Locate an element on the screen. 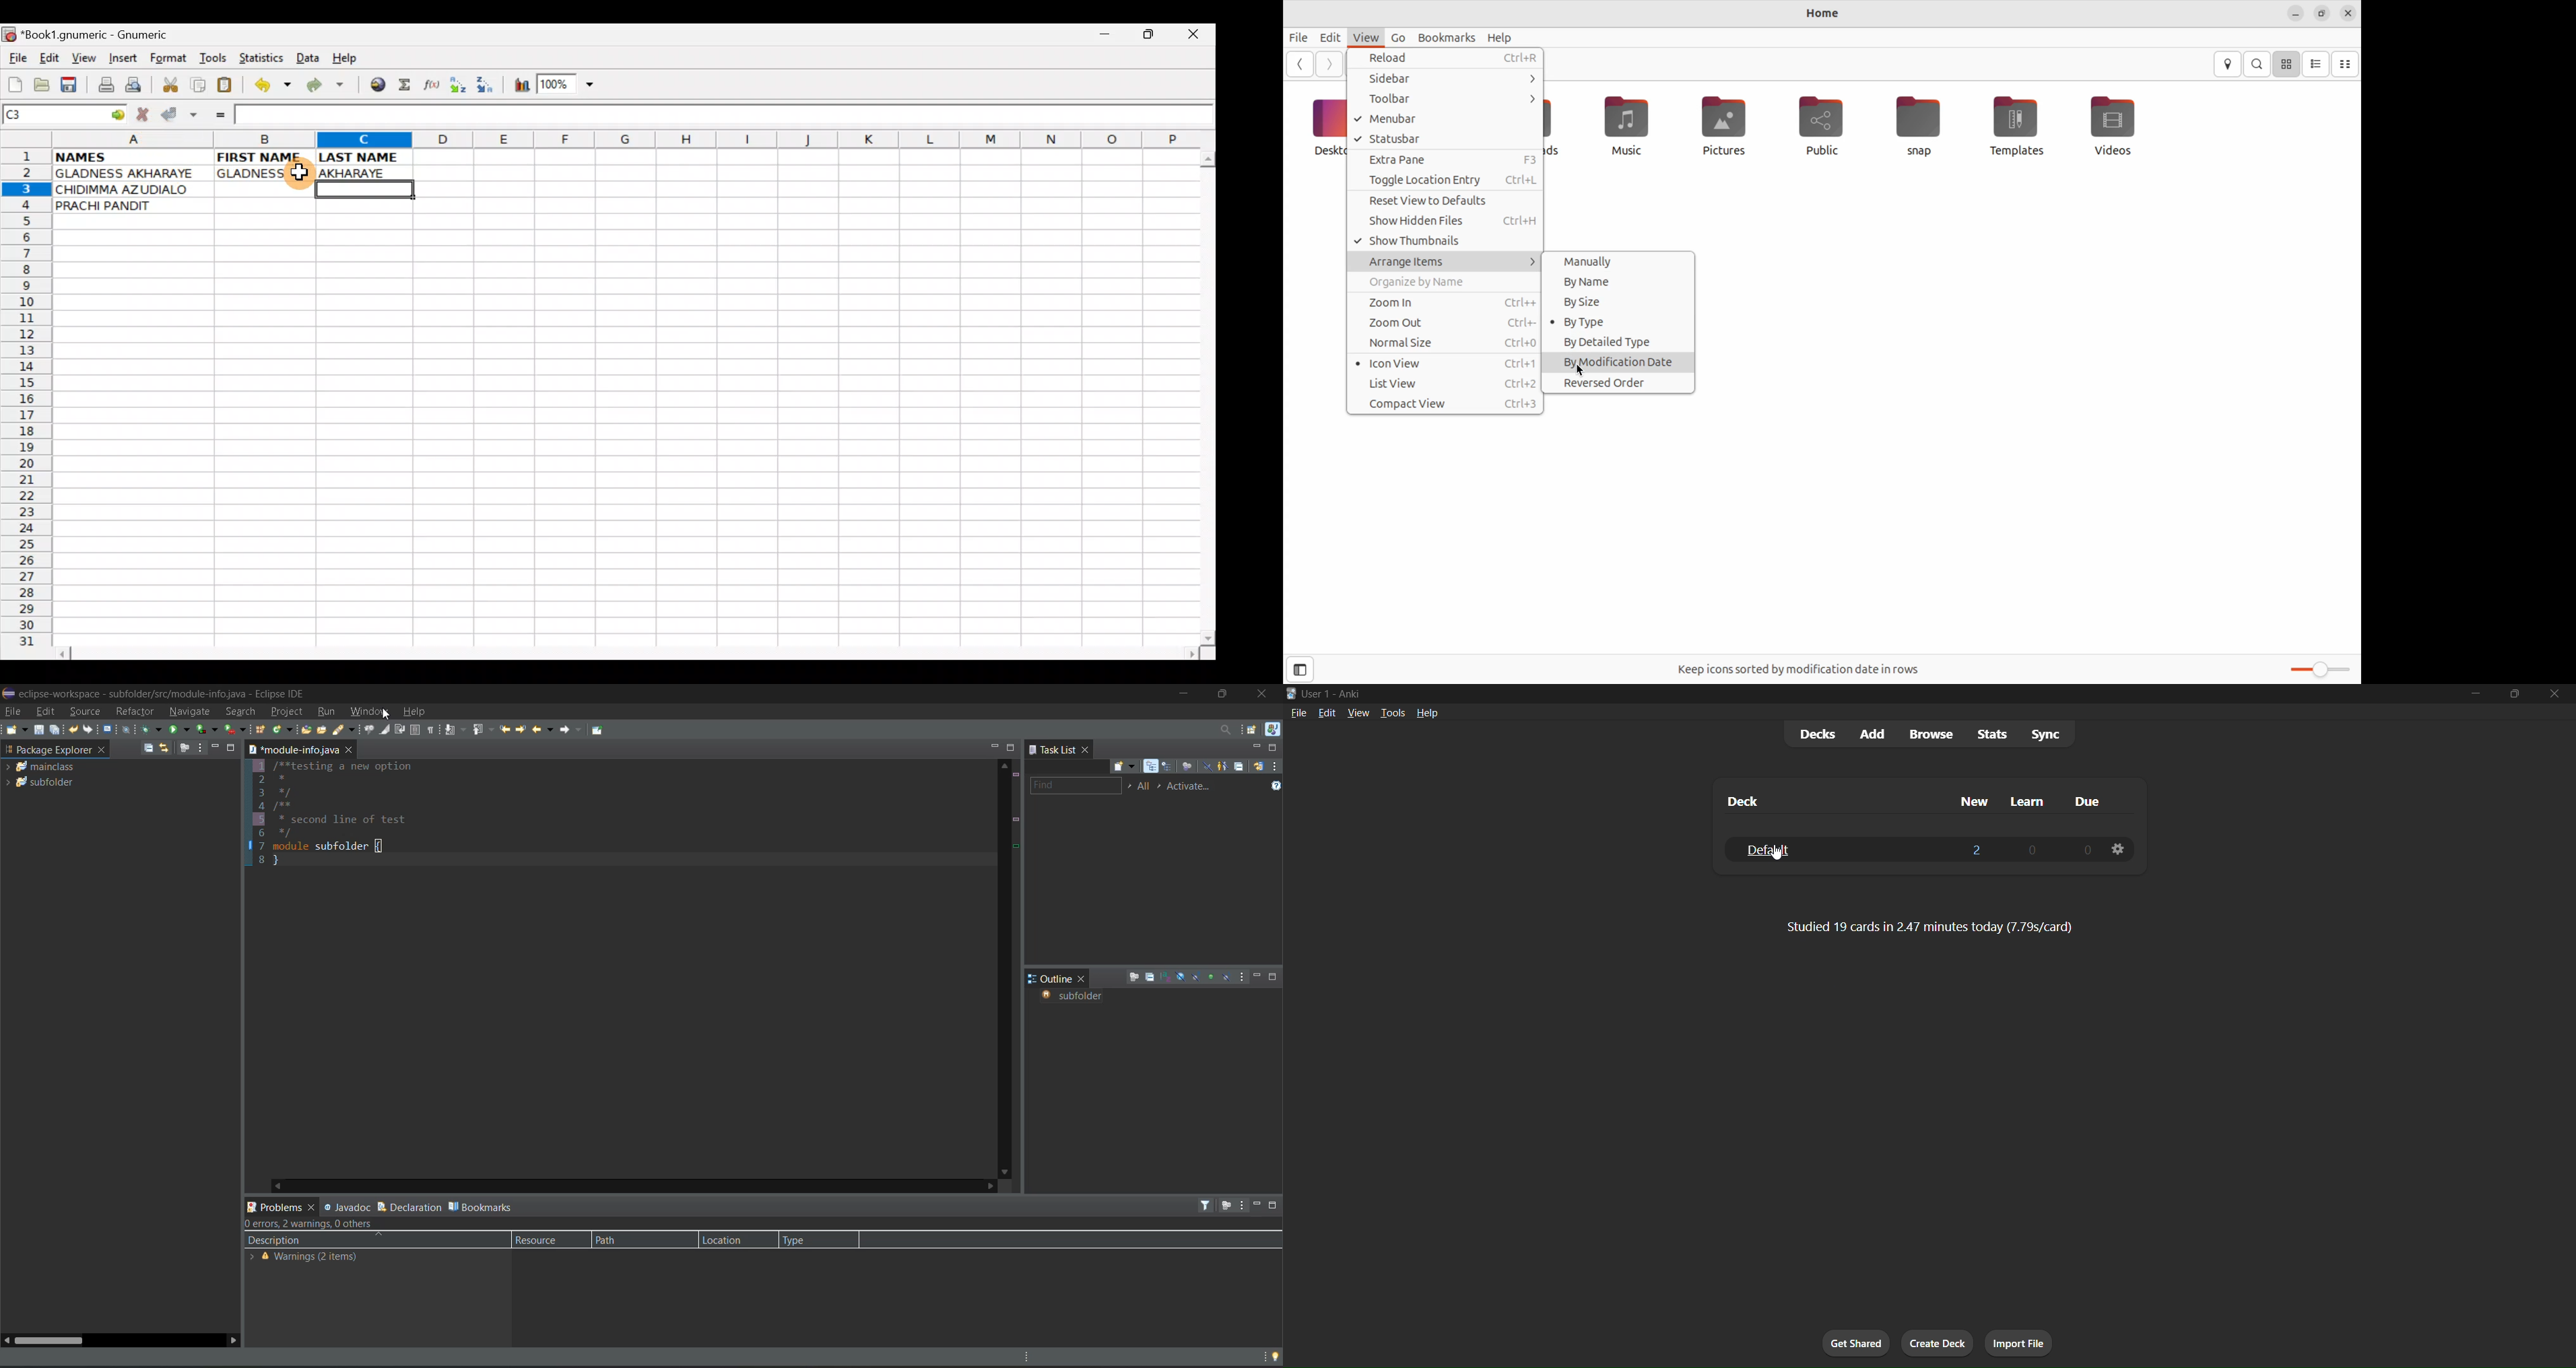 The width and height of the screenshot is (2576, 1372). create deck is located at coordinates (1938, 1342).